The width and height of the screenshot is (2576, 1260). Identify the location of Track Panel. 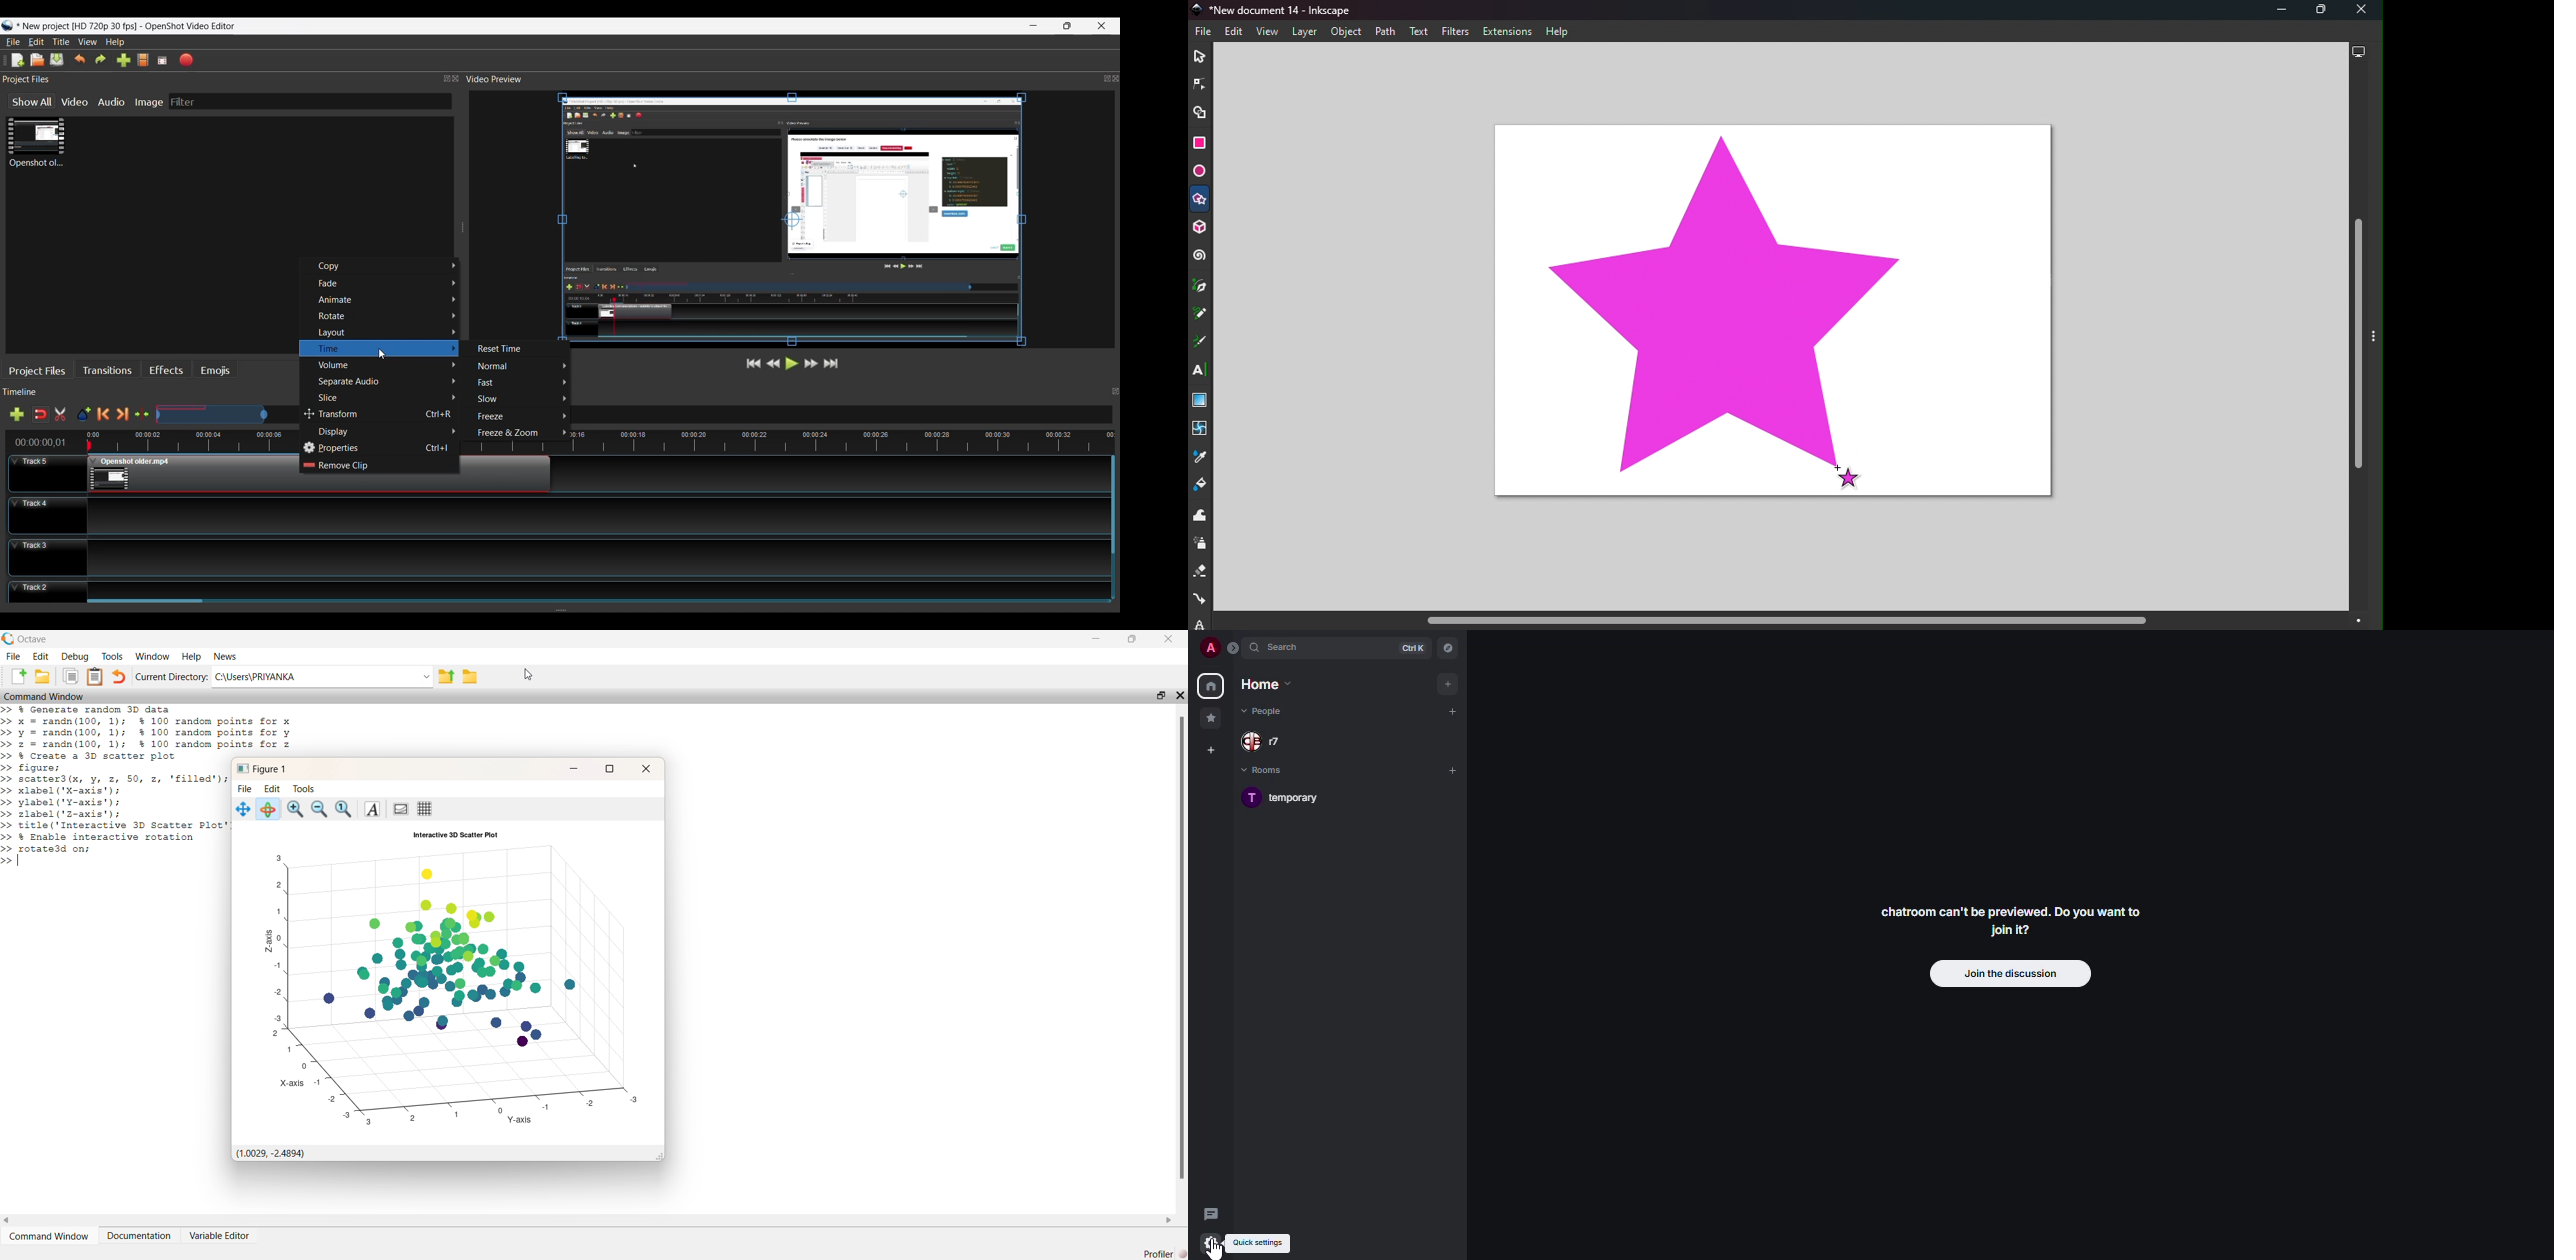
(594, 556).